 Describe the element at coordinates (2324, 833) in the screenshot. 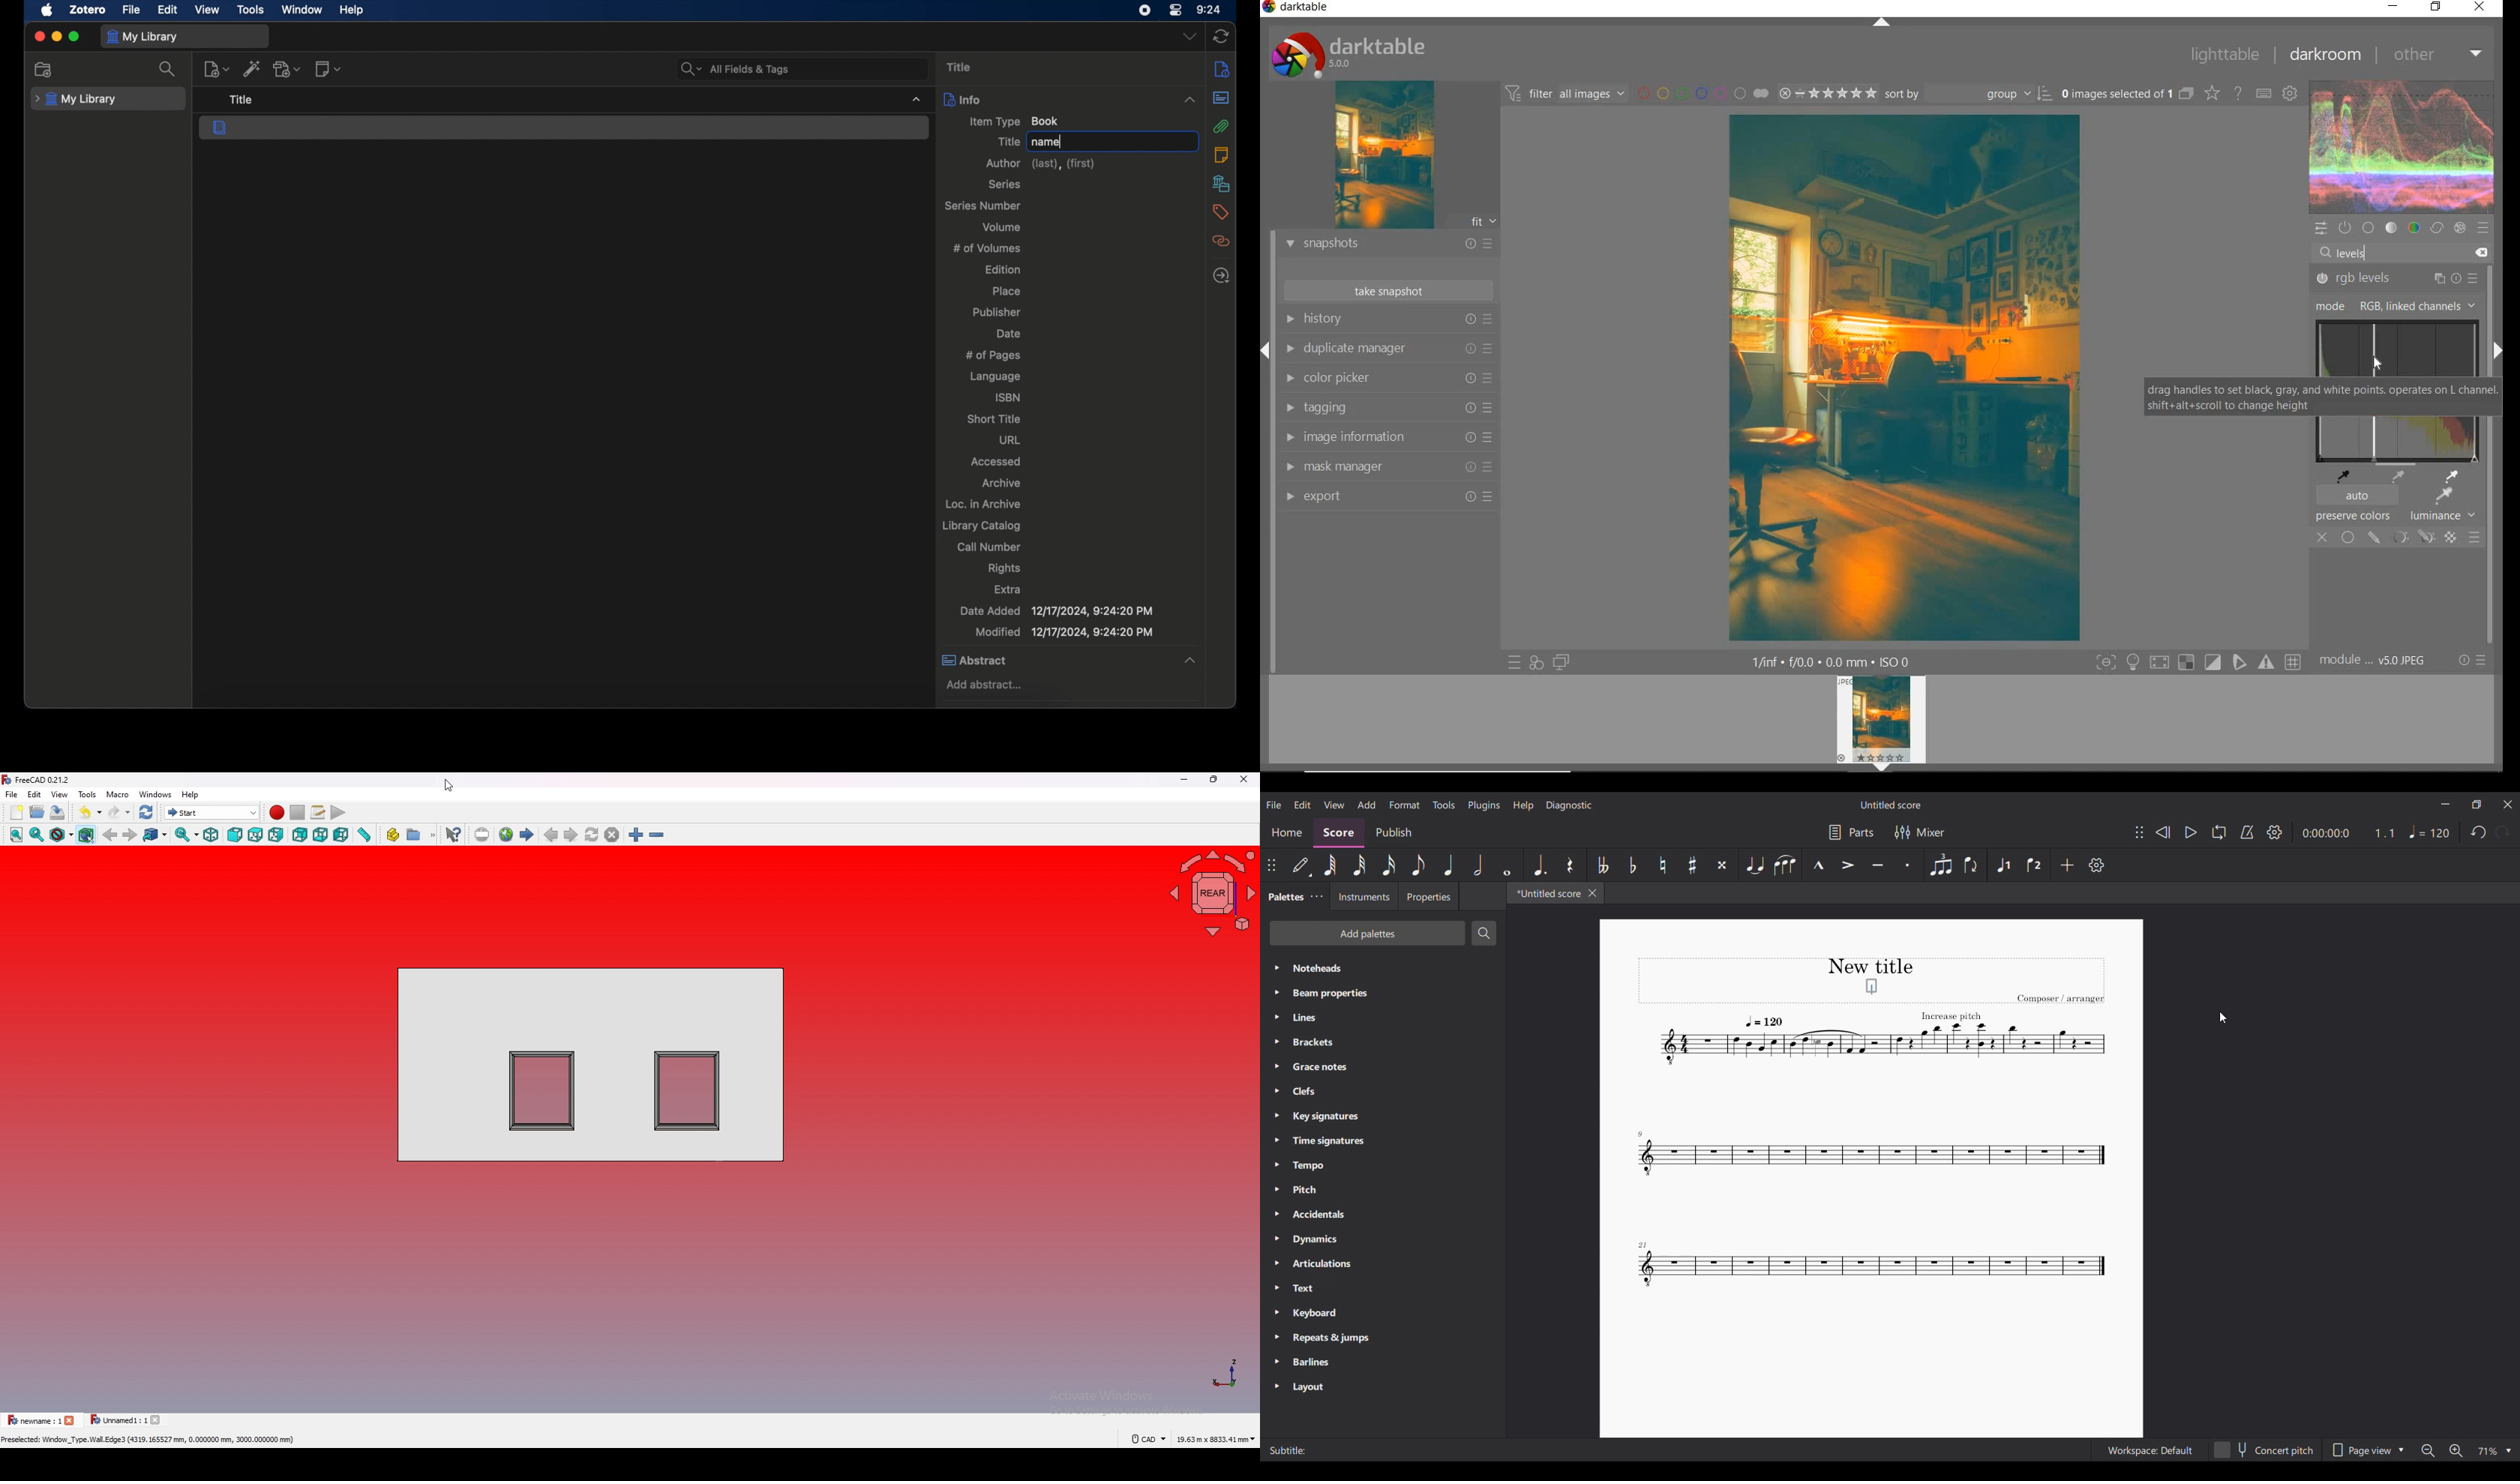

I see `Current duration` at that location.